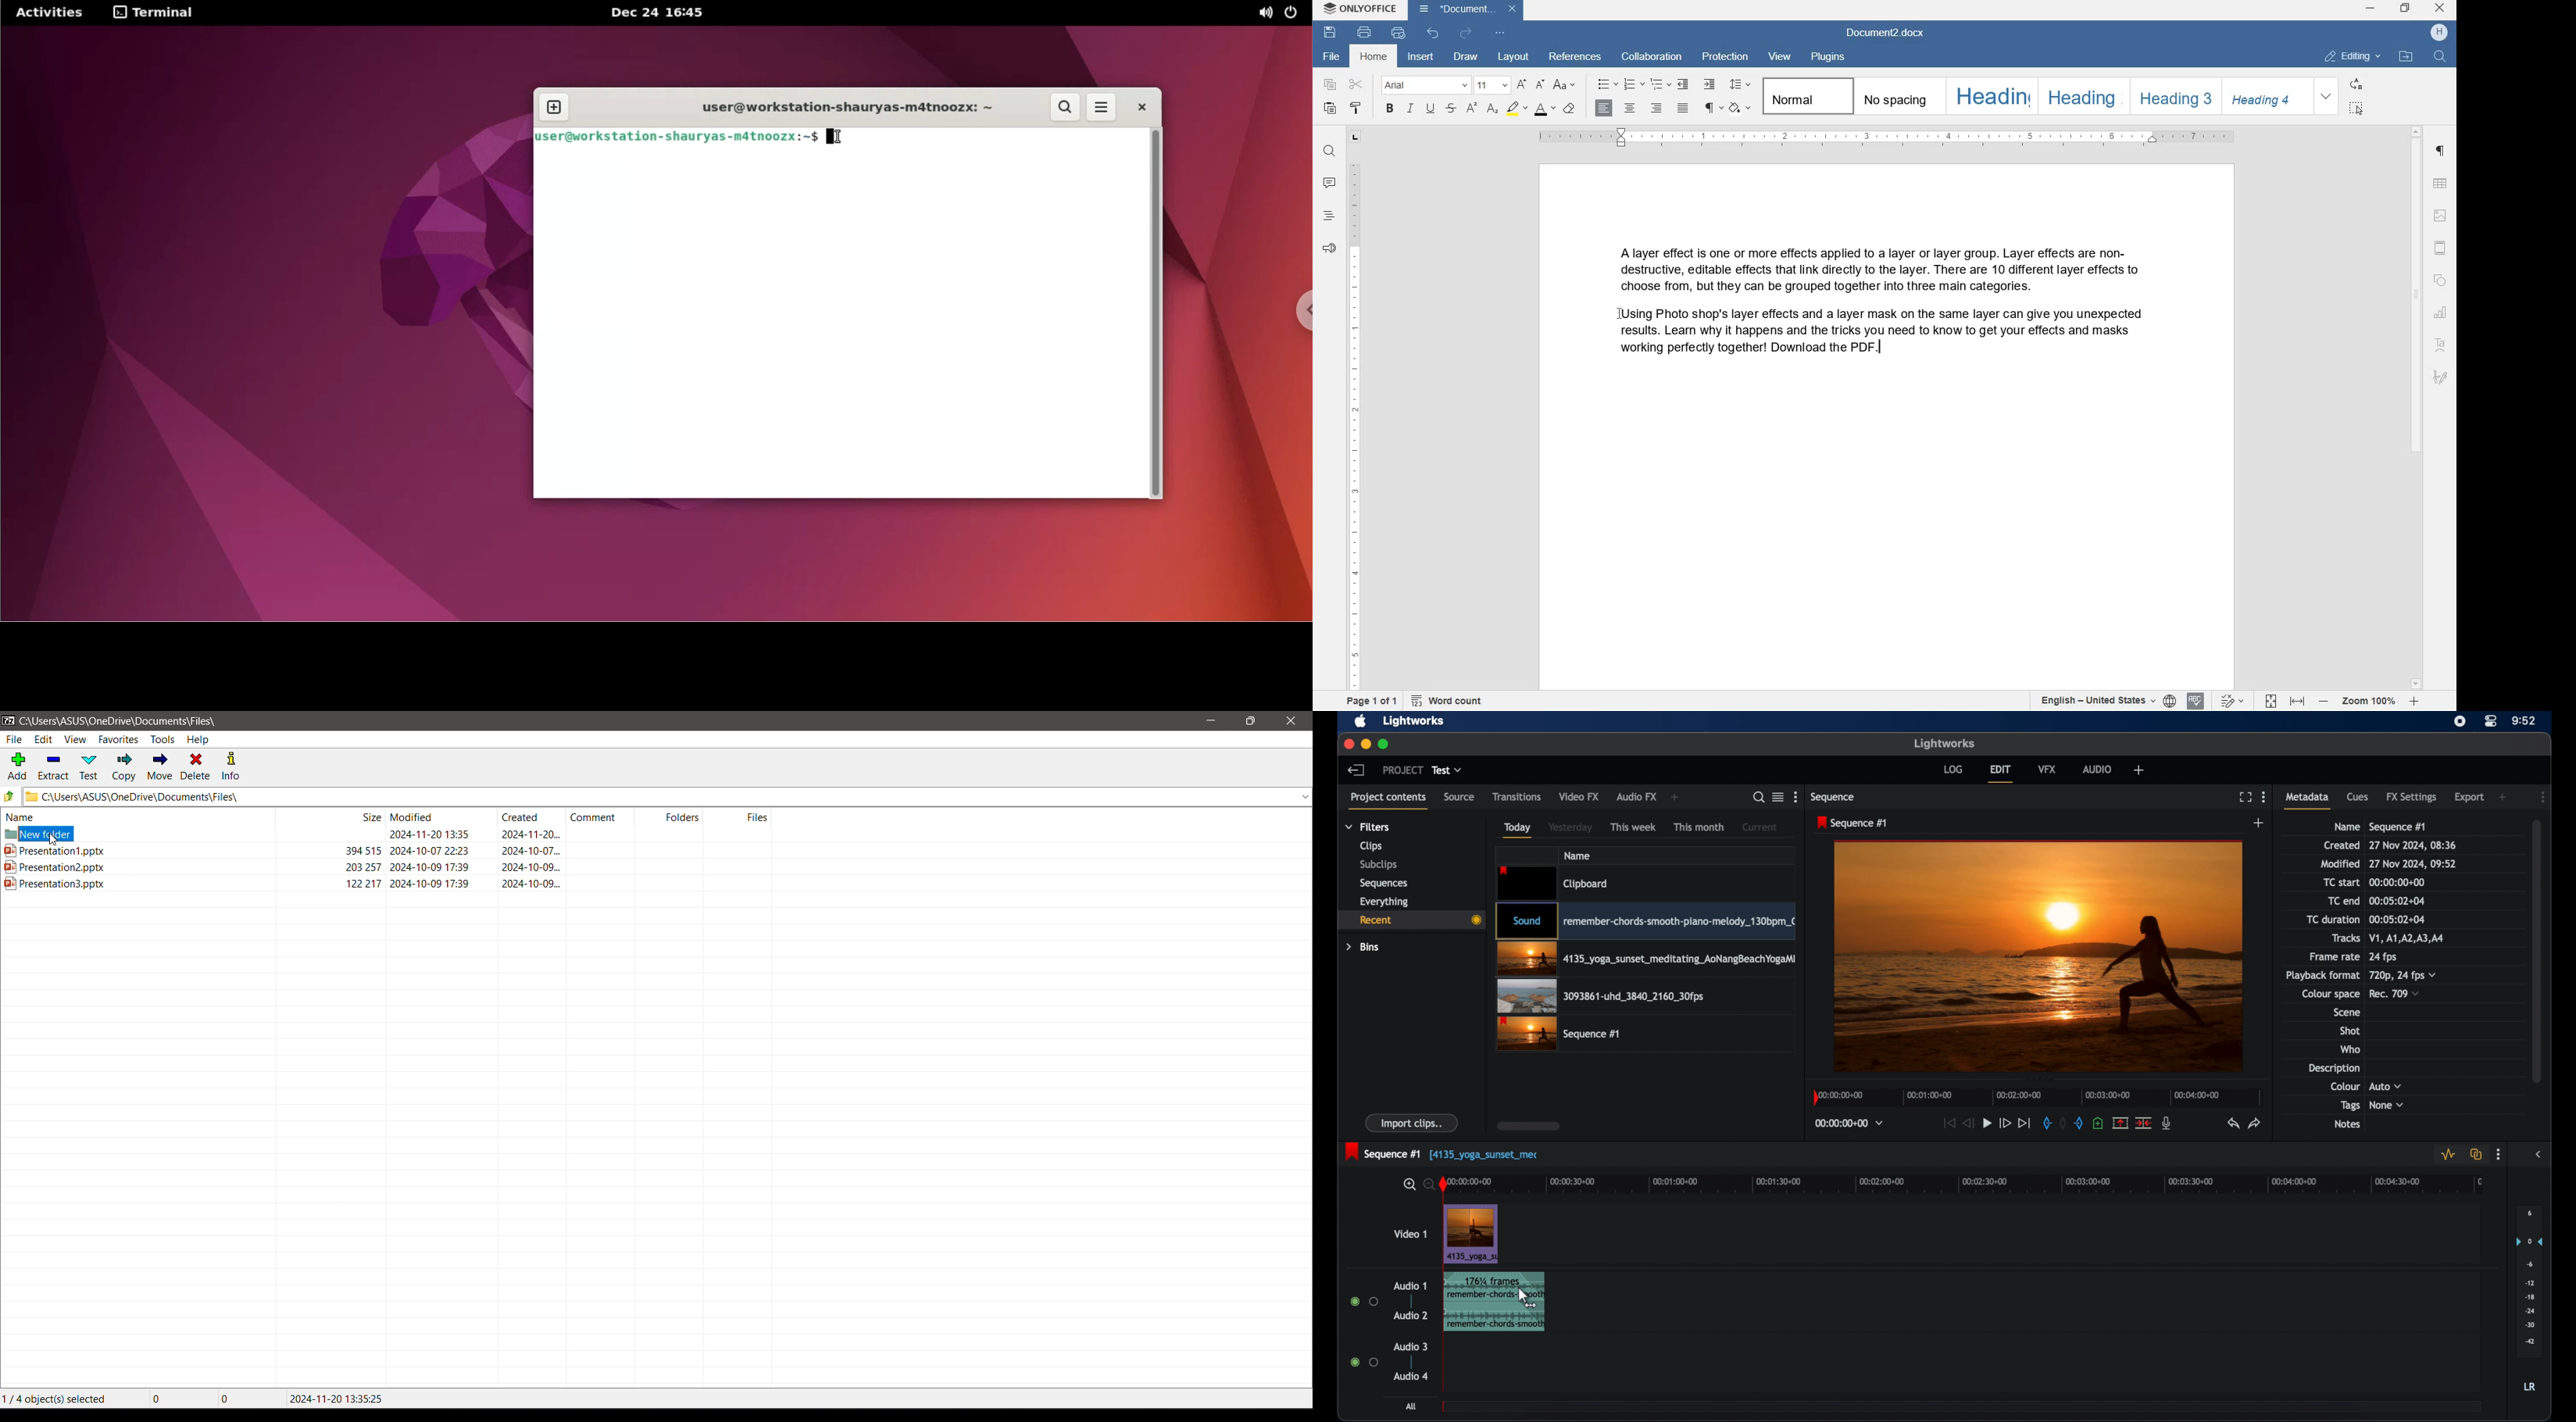 The image size is (2576, 1428). I want to click on import clips, so click(1412, 1122).